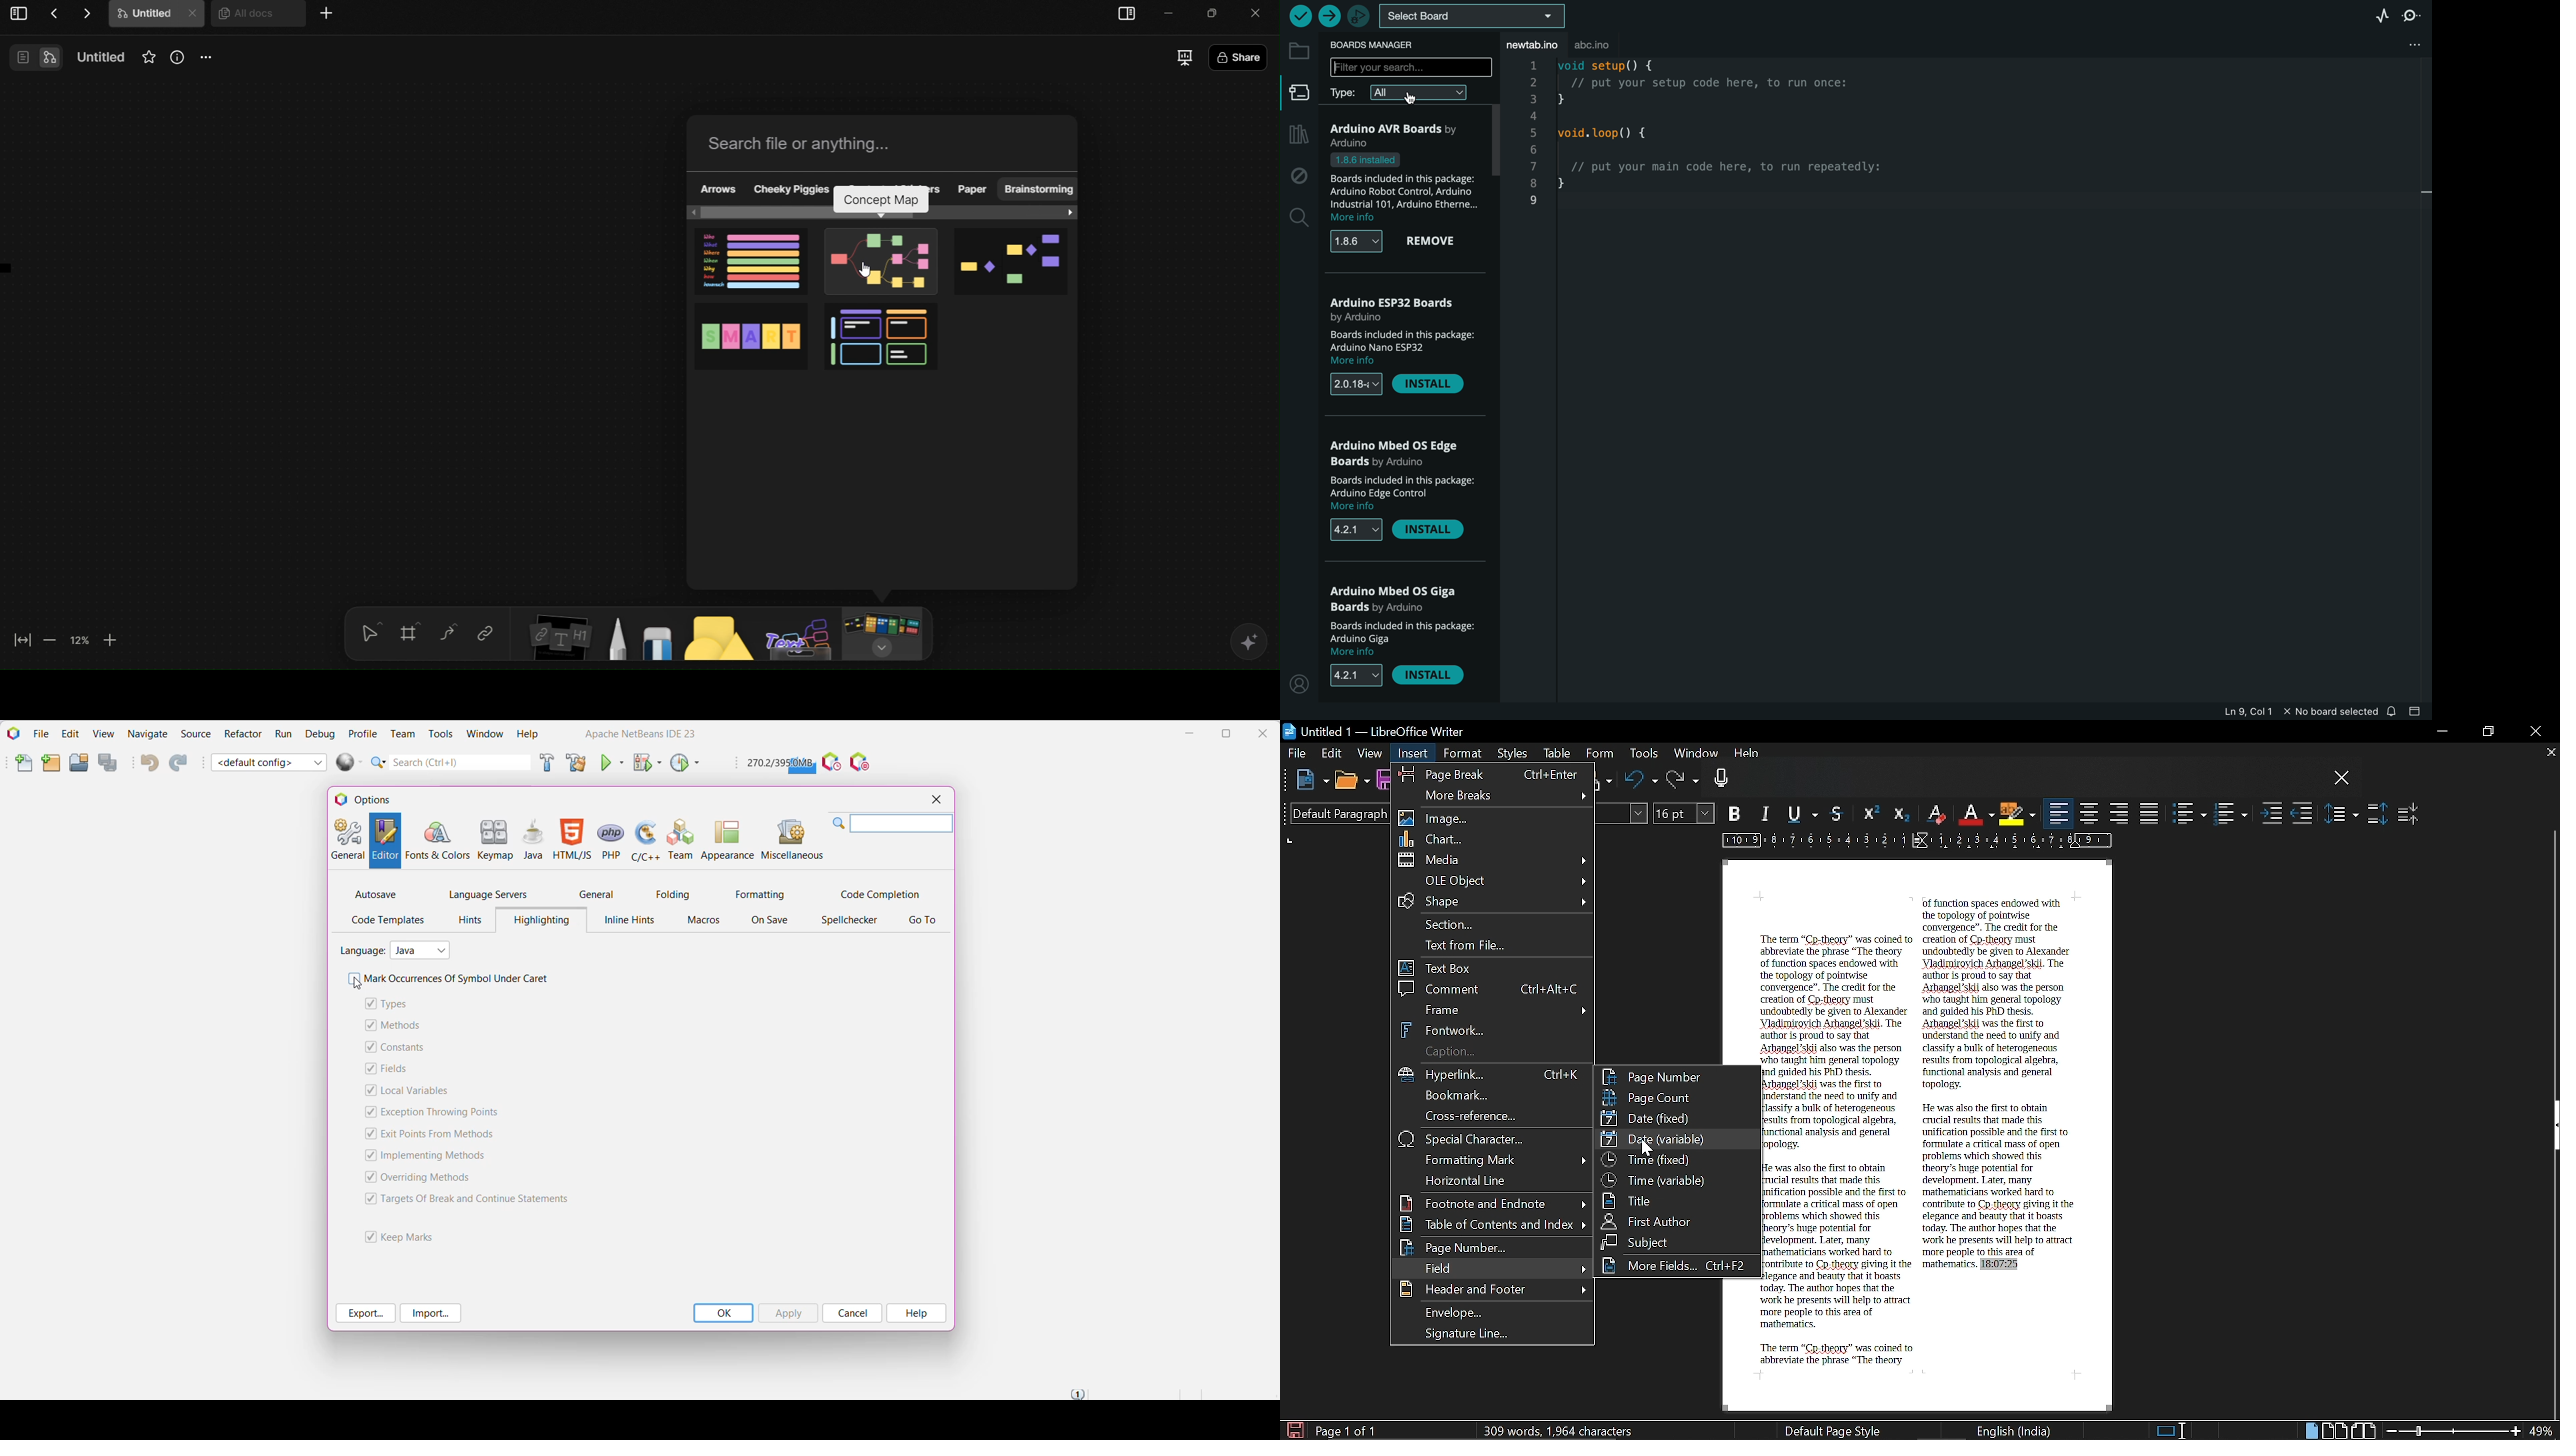 This screenshot has height=1456, width=2576. What do you see at coordinates (2365, 1430) in the screenshot?
I see `Book view` at bounding box center [2365, 1430].